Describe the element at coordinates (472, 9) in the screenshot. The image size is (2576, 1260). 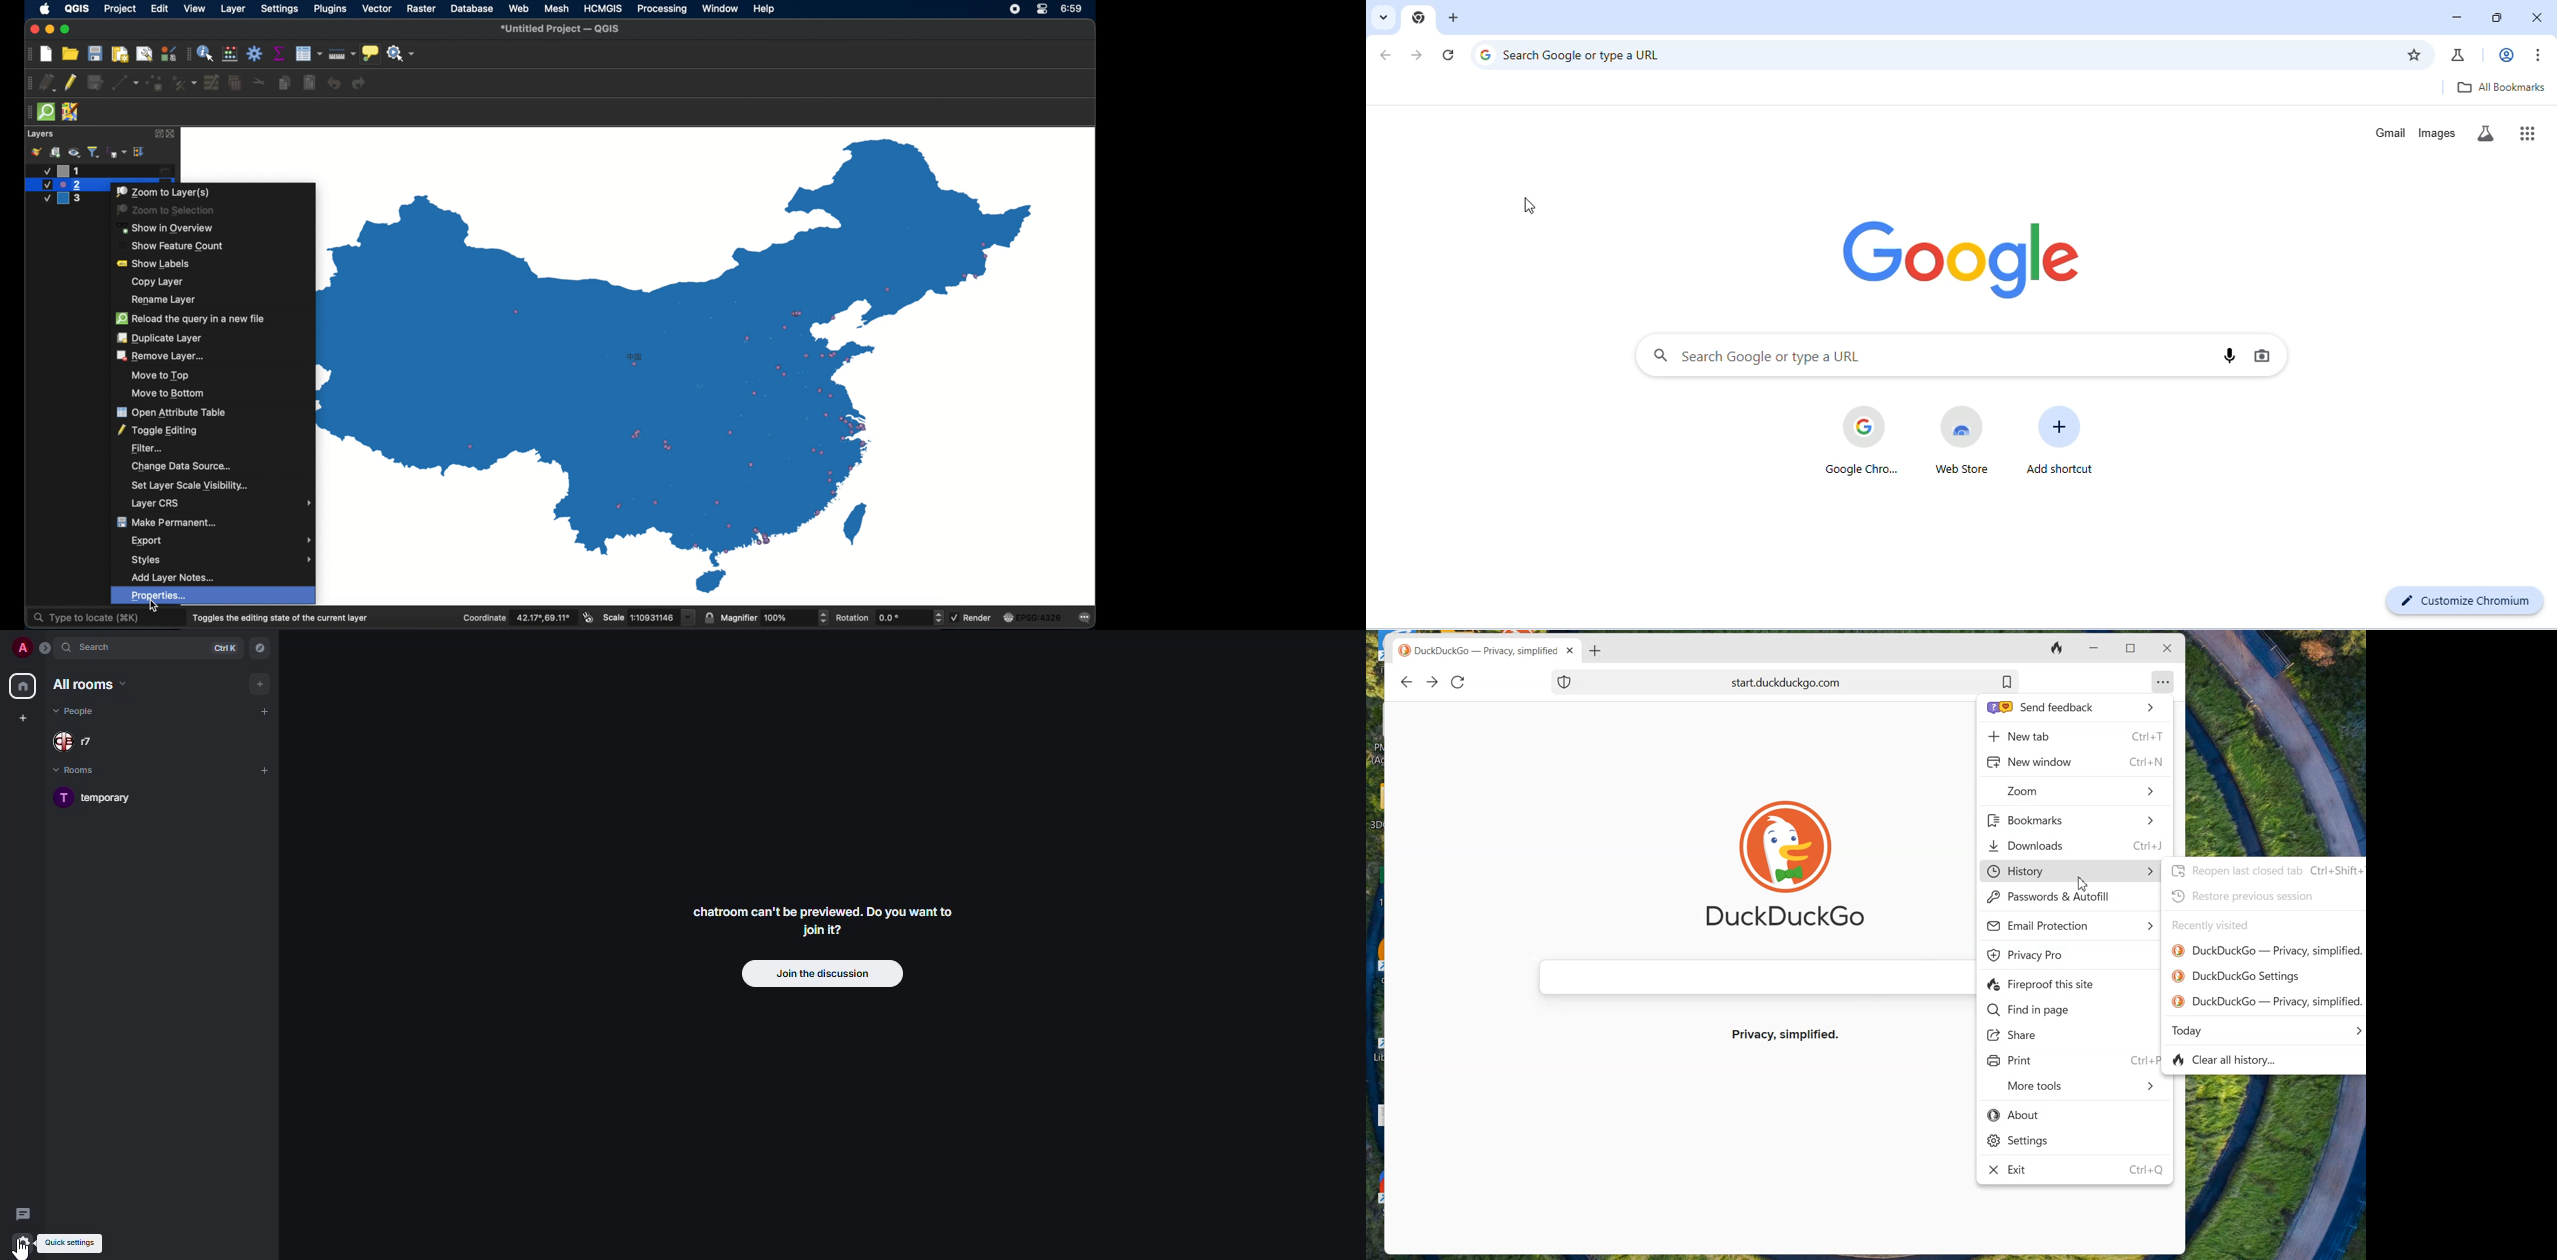
I see `database` at that location.